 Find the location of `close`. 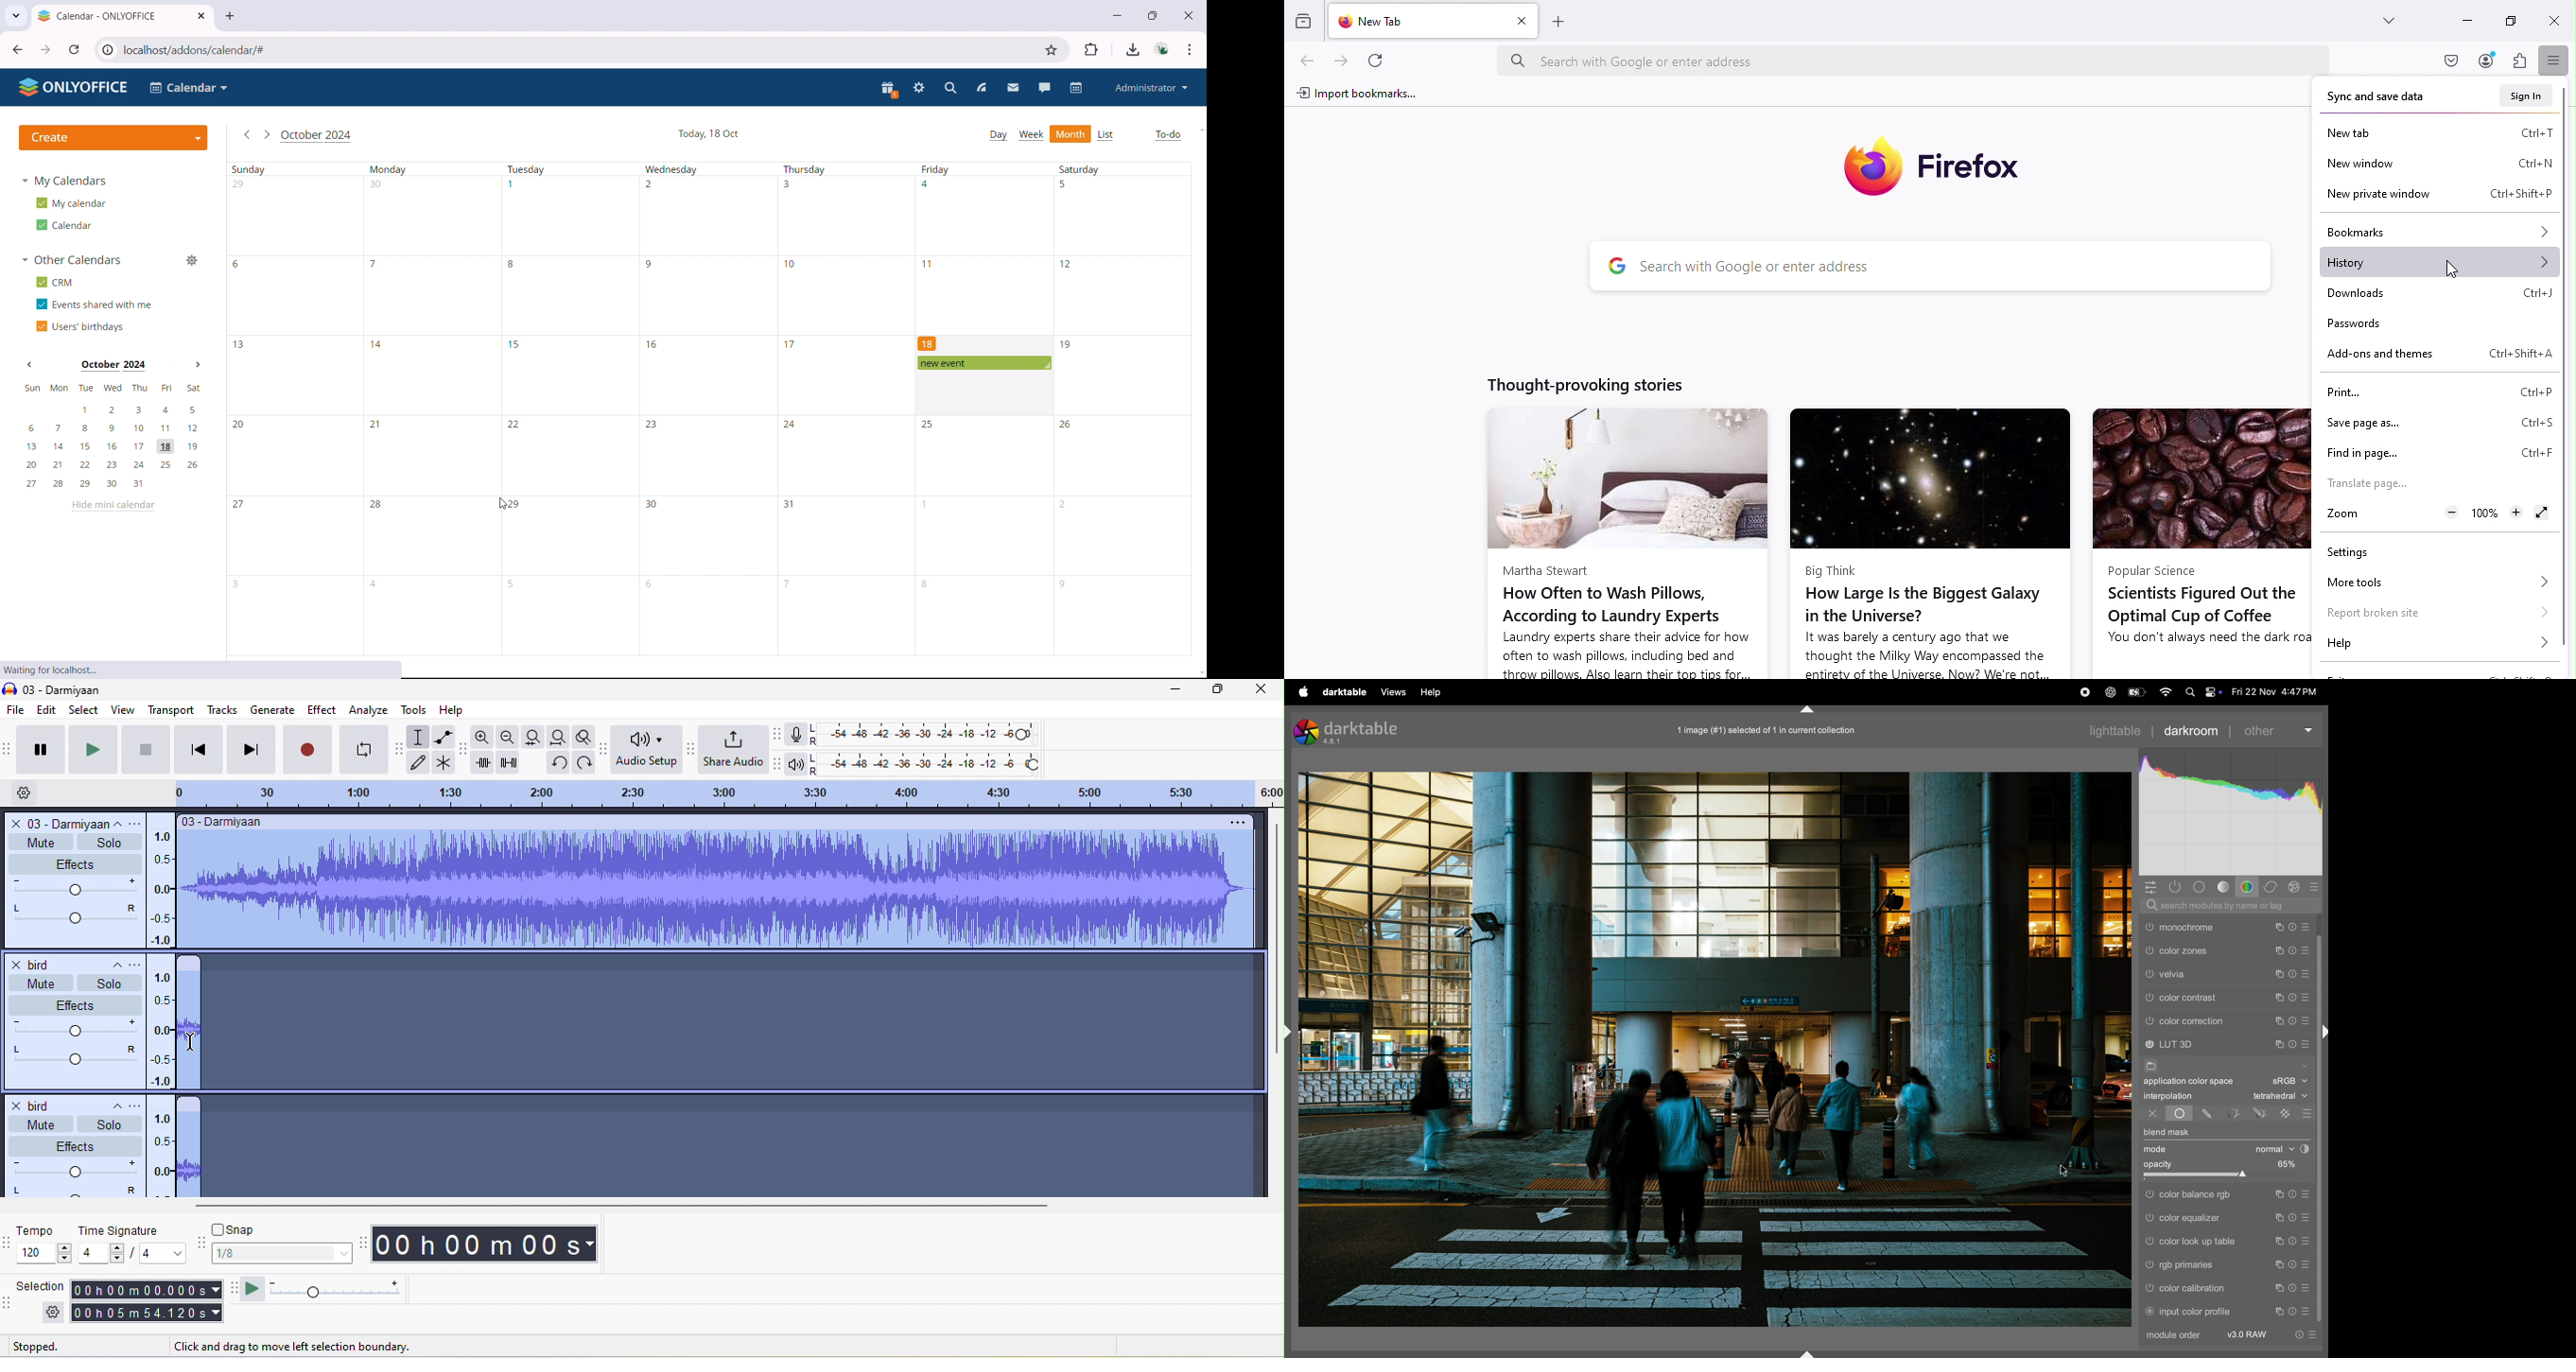

close is located at coordinates (2147, 1114).